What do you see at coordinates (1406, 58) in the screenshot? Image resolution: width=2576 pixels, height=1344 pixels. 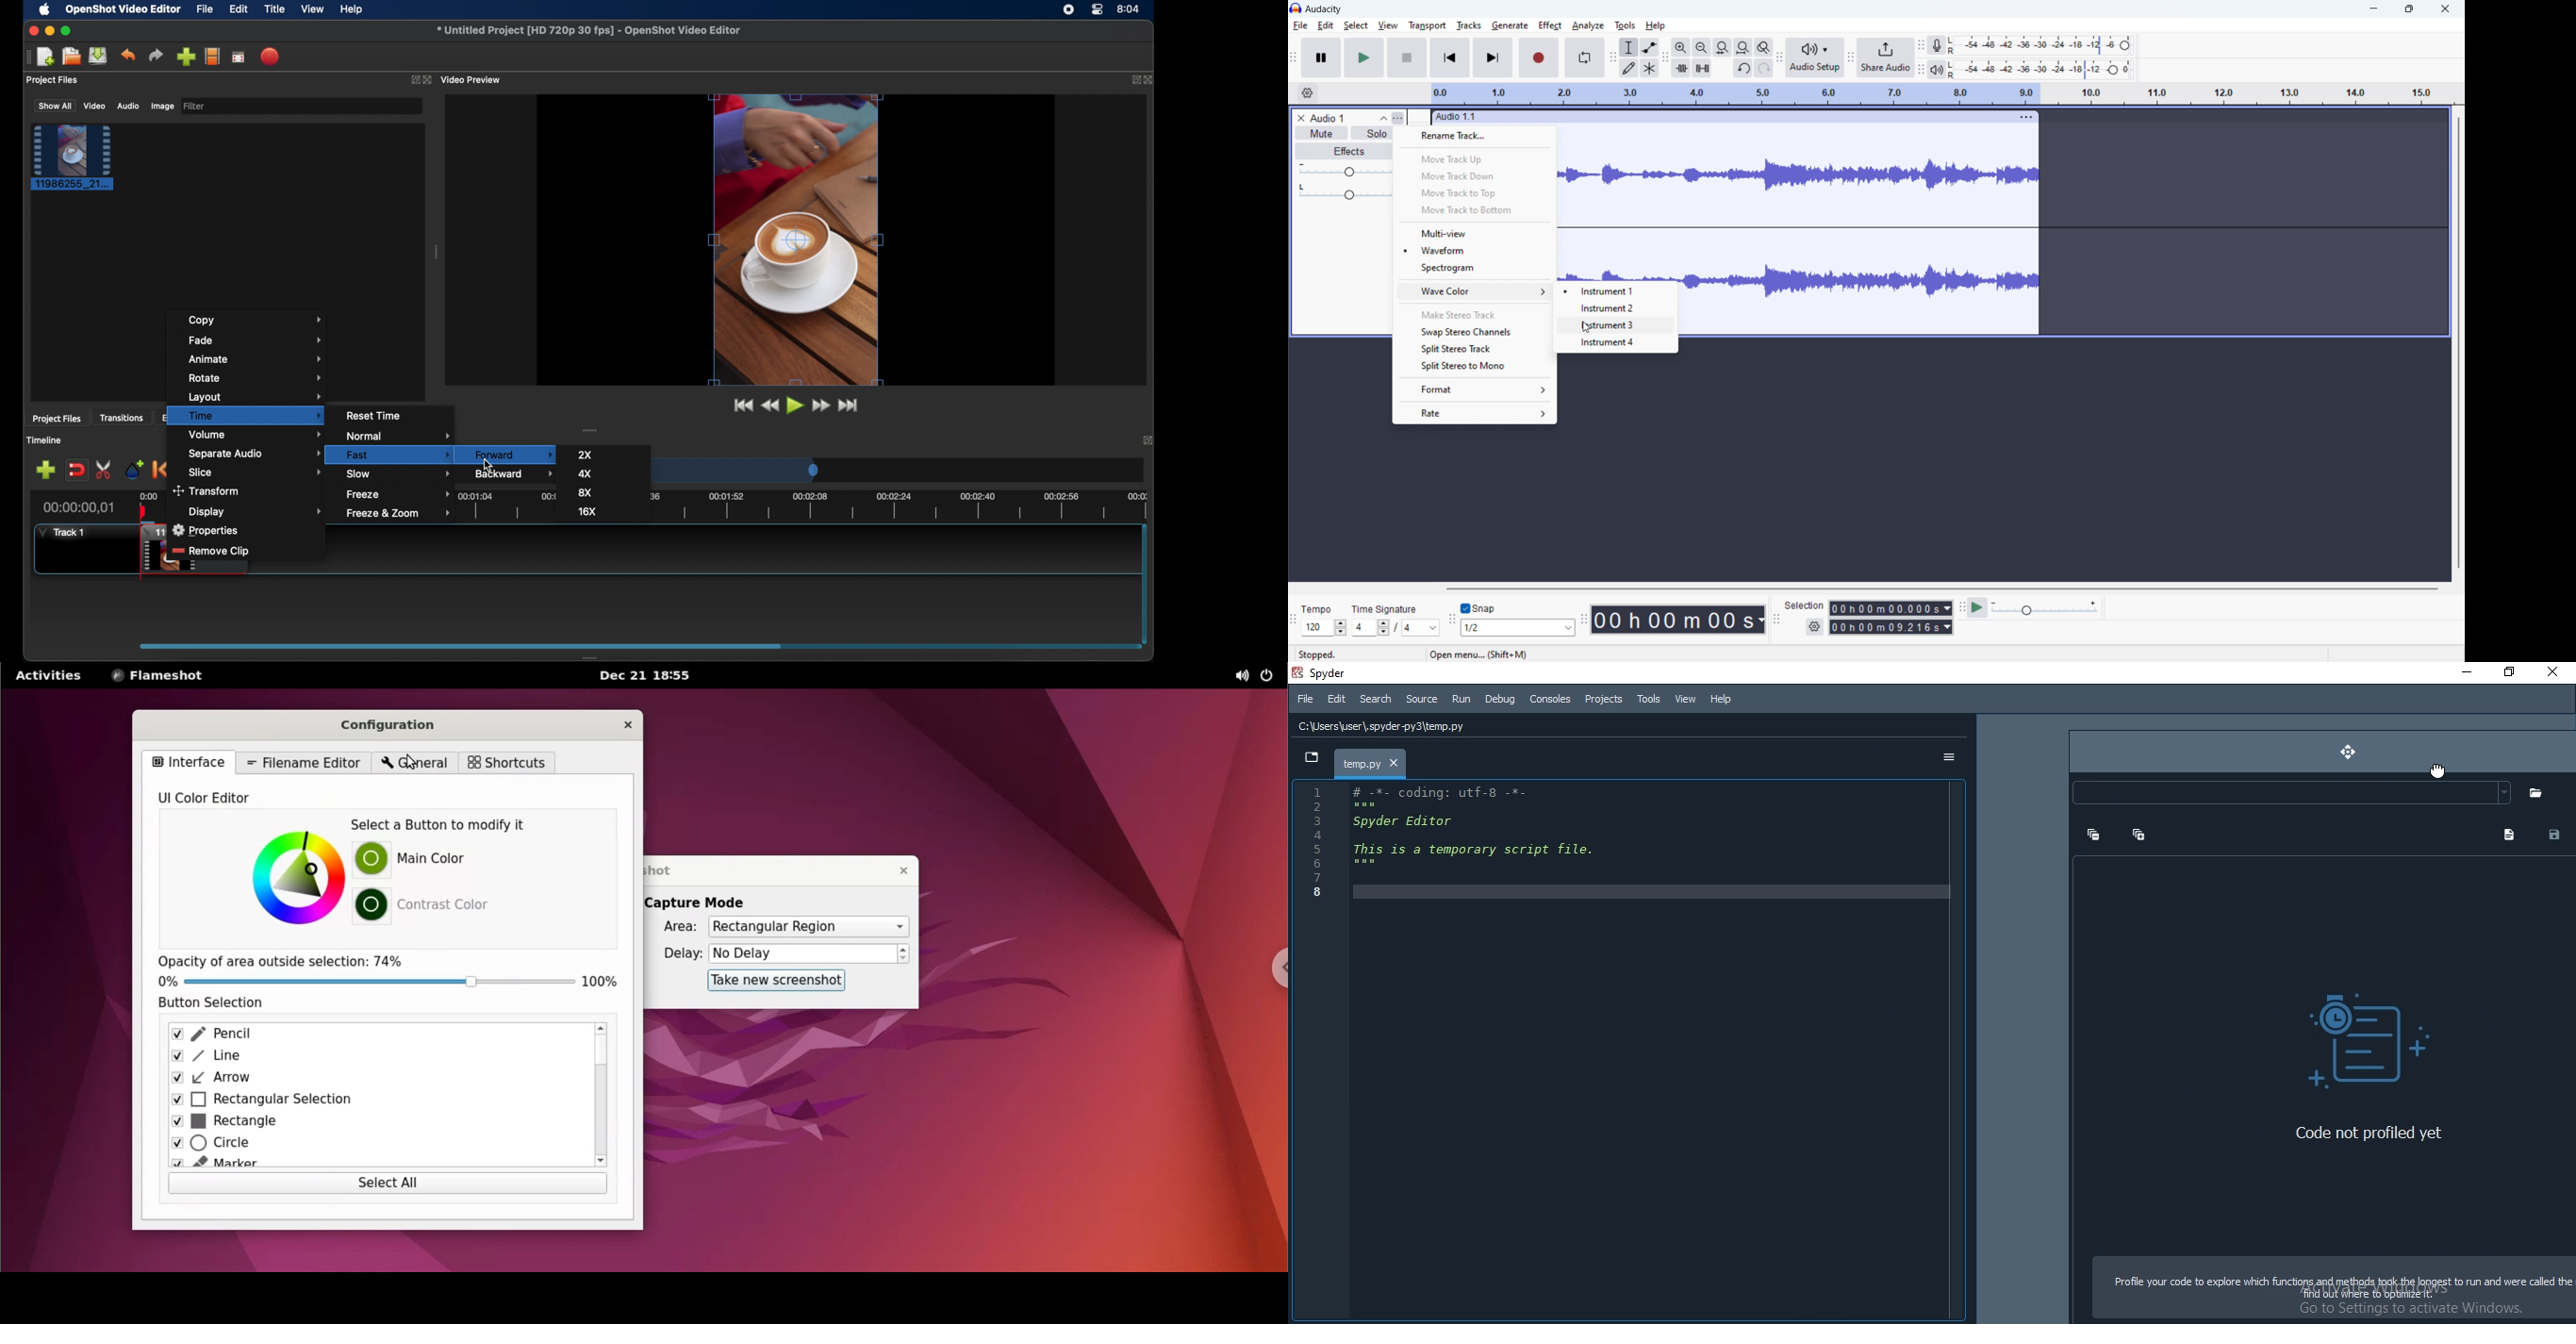 I see `stop` at bounding box center [1406, 58].